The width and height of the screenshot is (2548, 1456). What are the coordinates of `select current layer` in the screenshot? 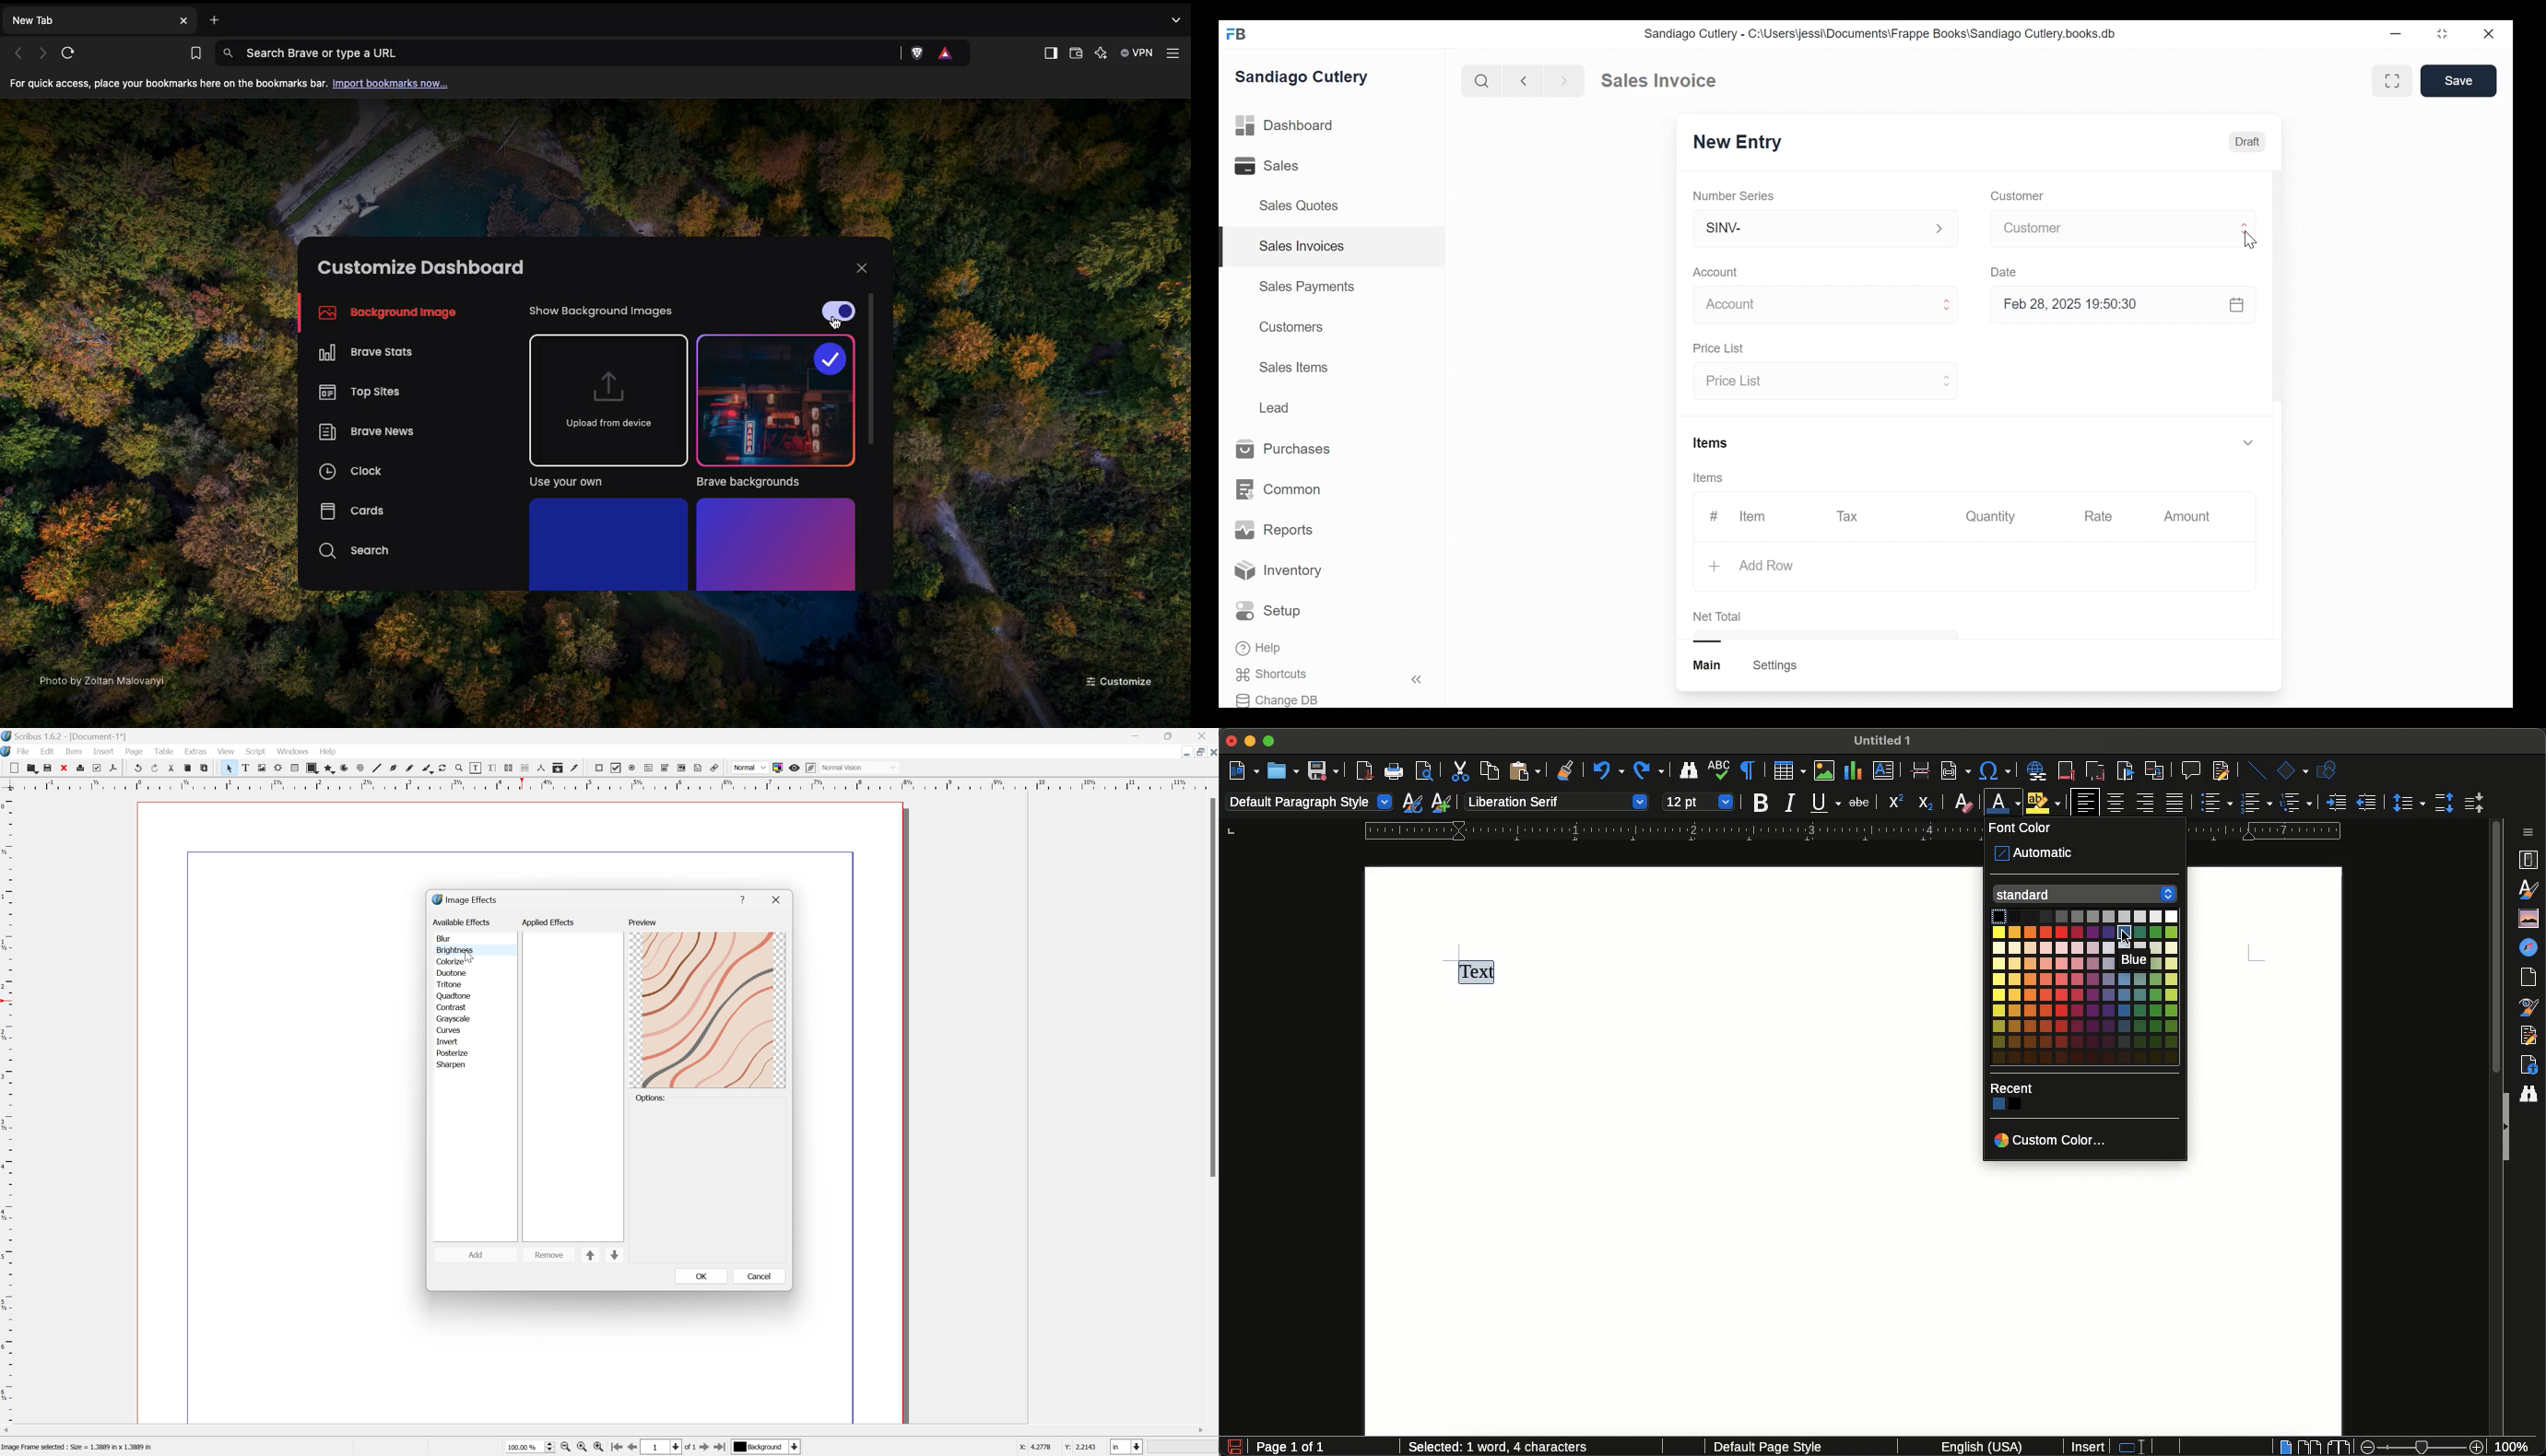 It's located at (767, 1446).